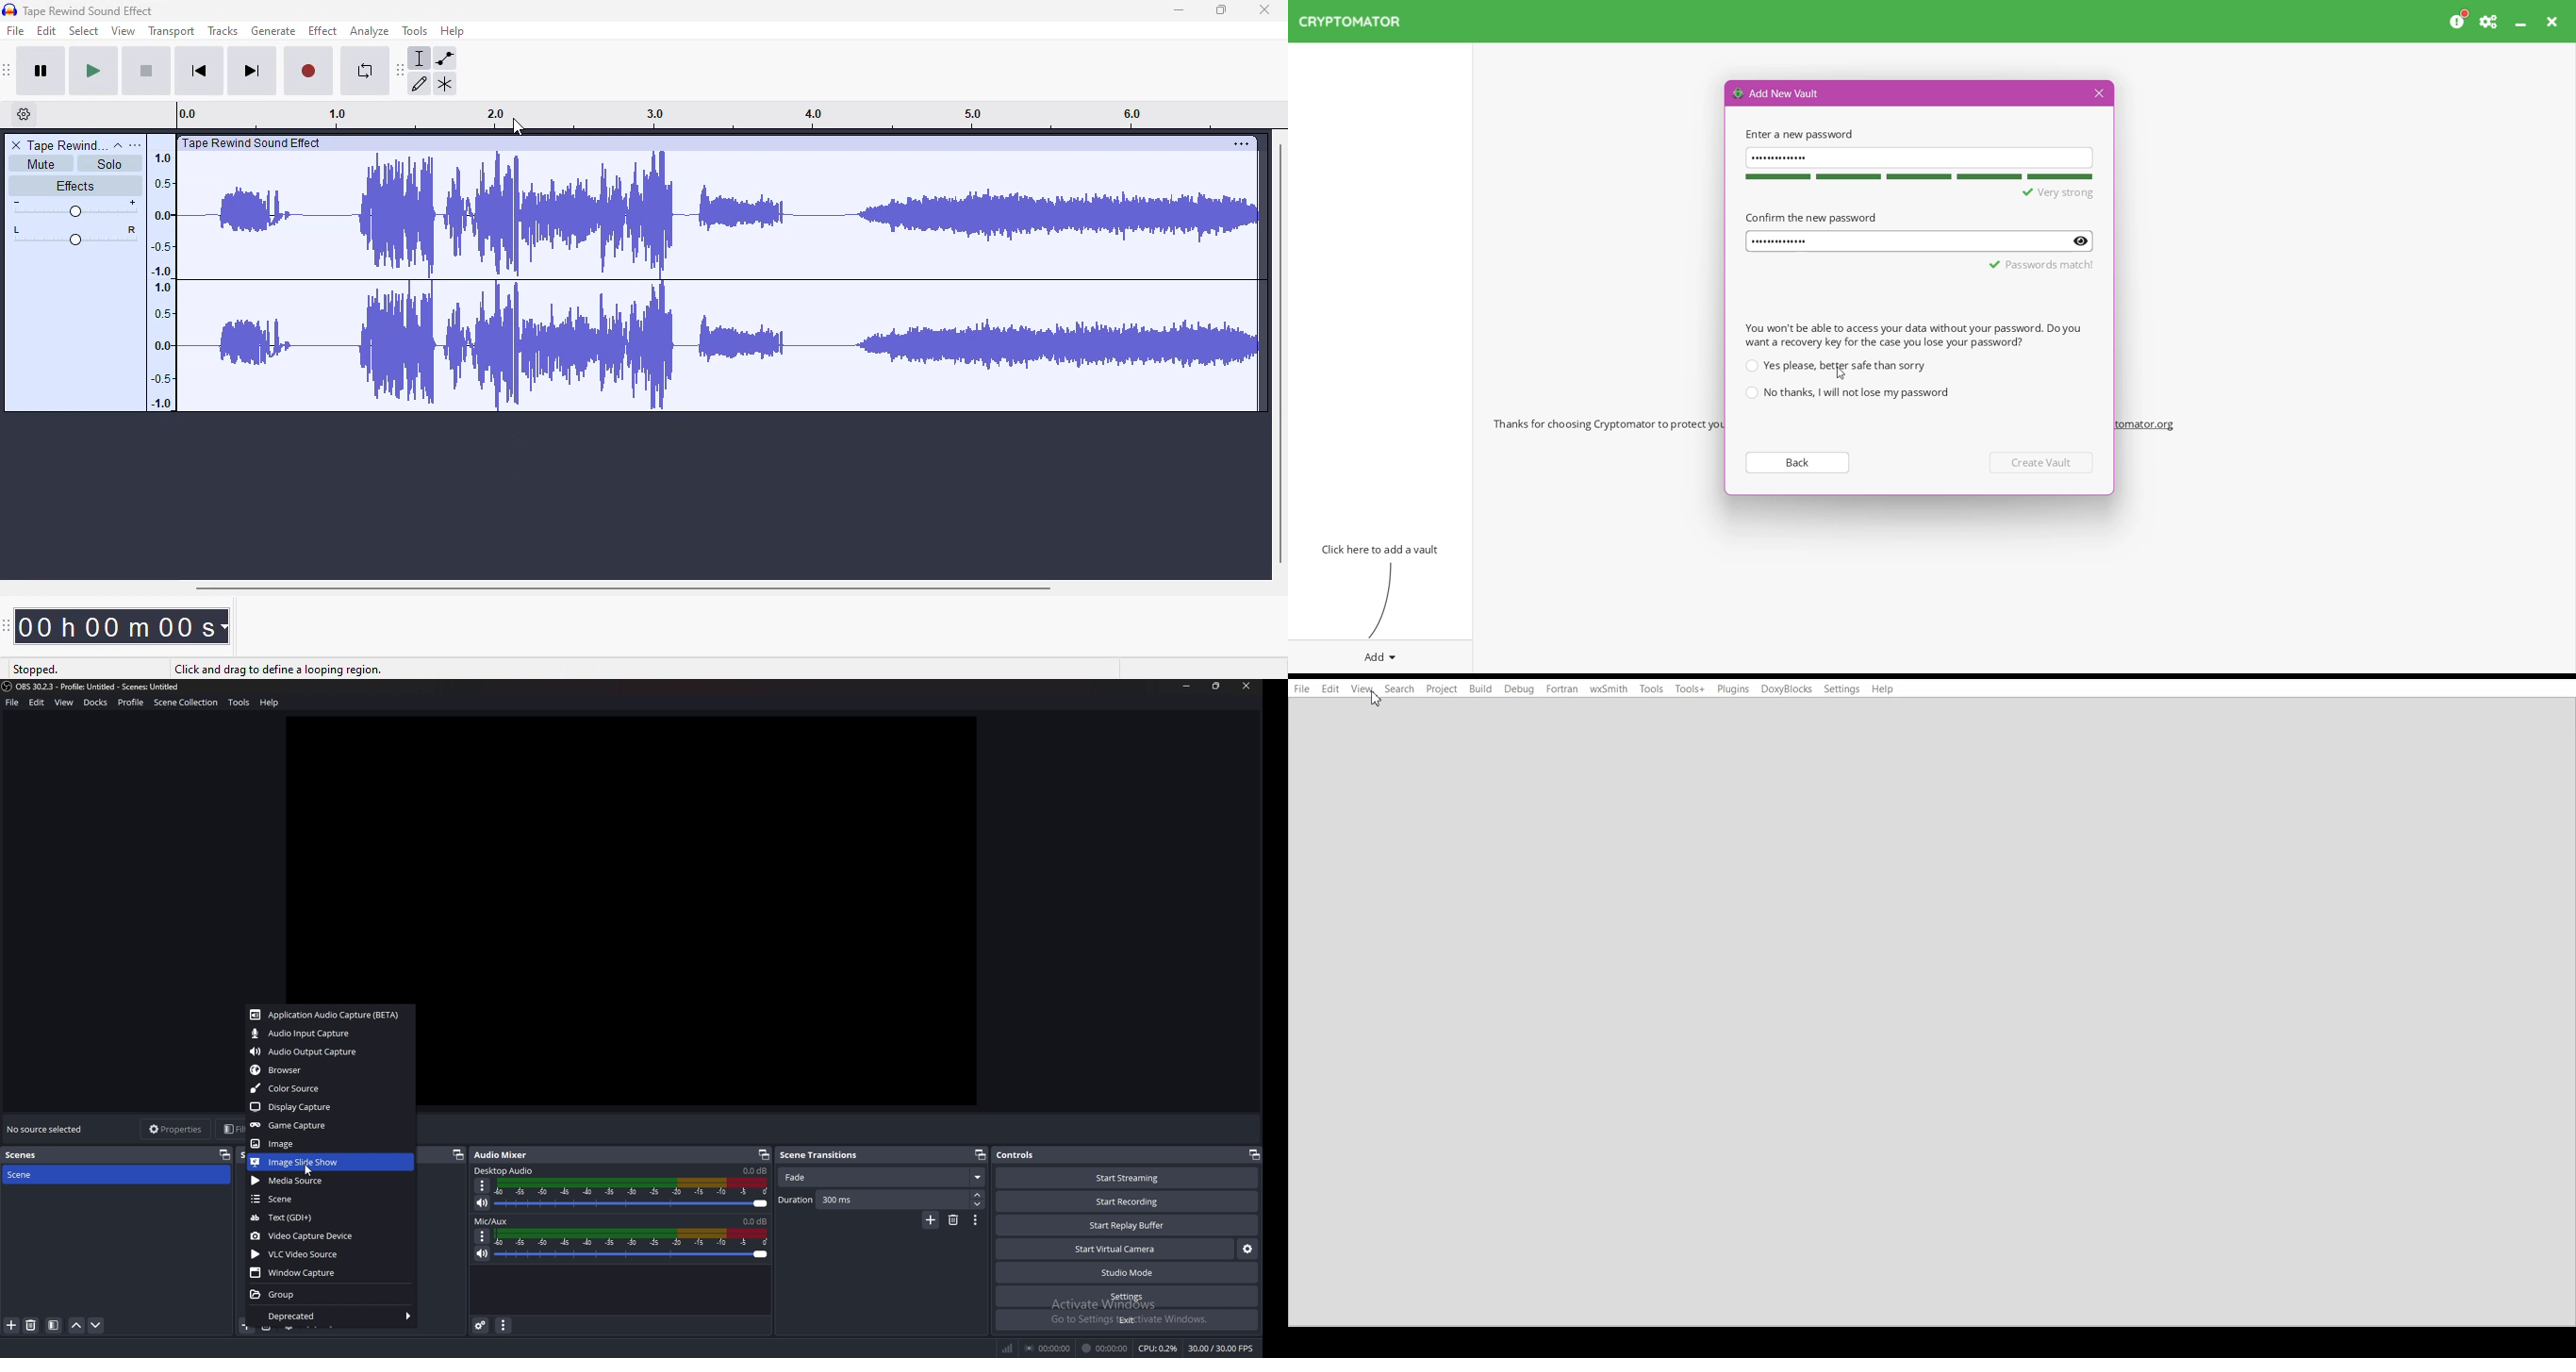 Image resolution: width=2576 pixels, height=1372 pixels. What do you see at coordinates (1481, 689) in the screenshot?
I see `Build` at bounding box center [1481, 689].